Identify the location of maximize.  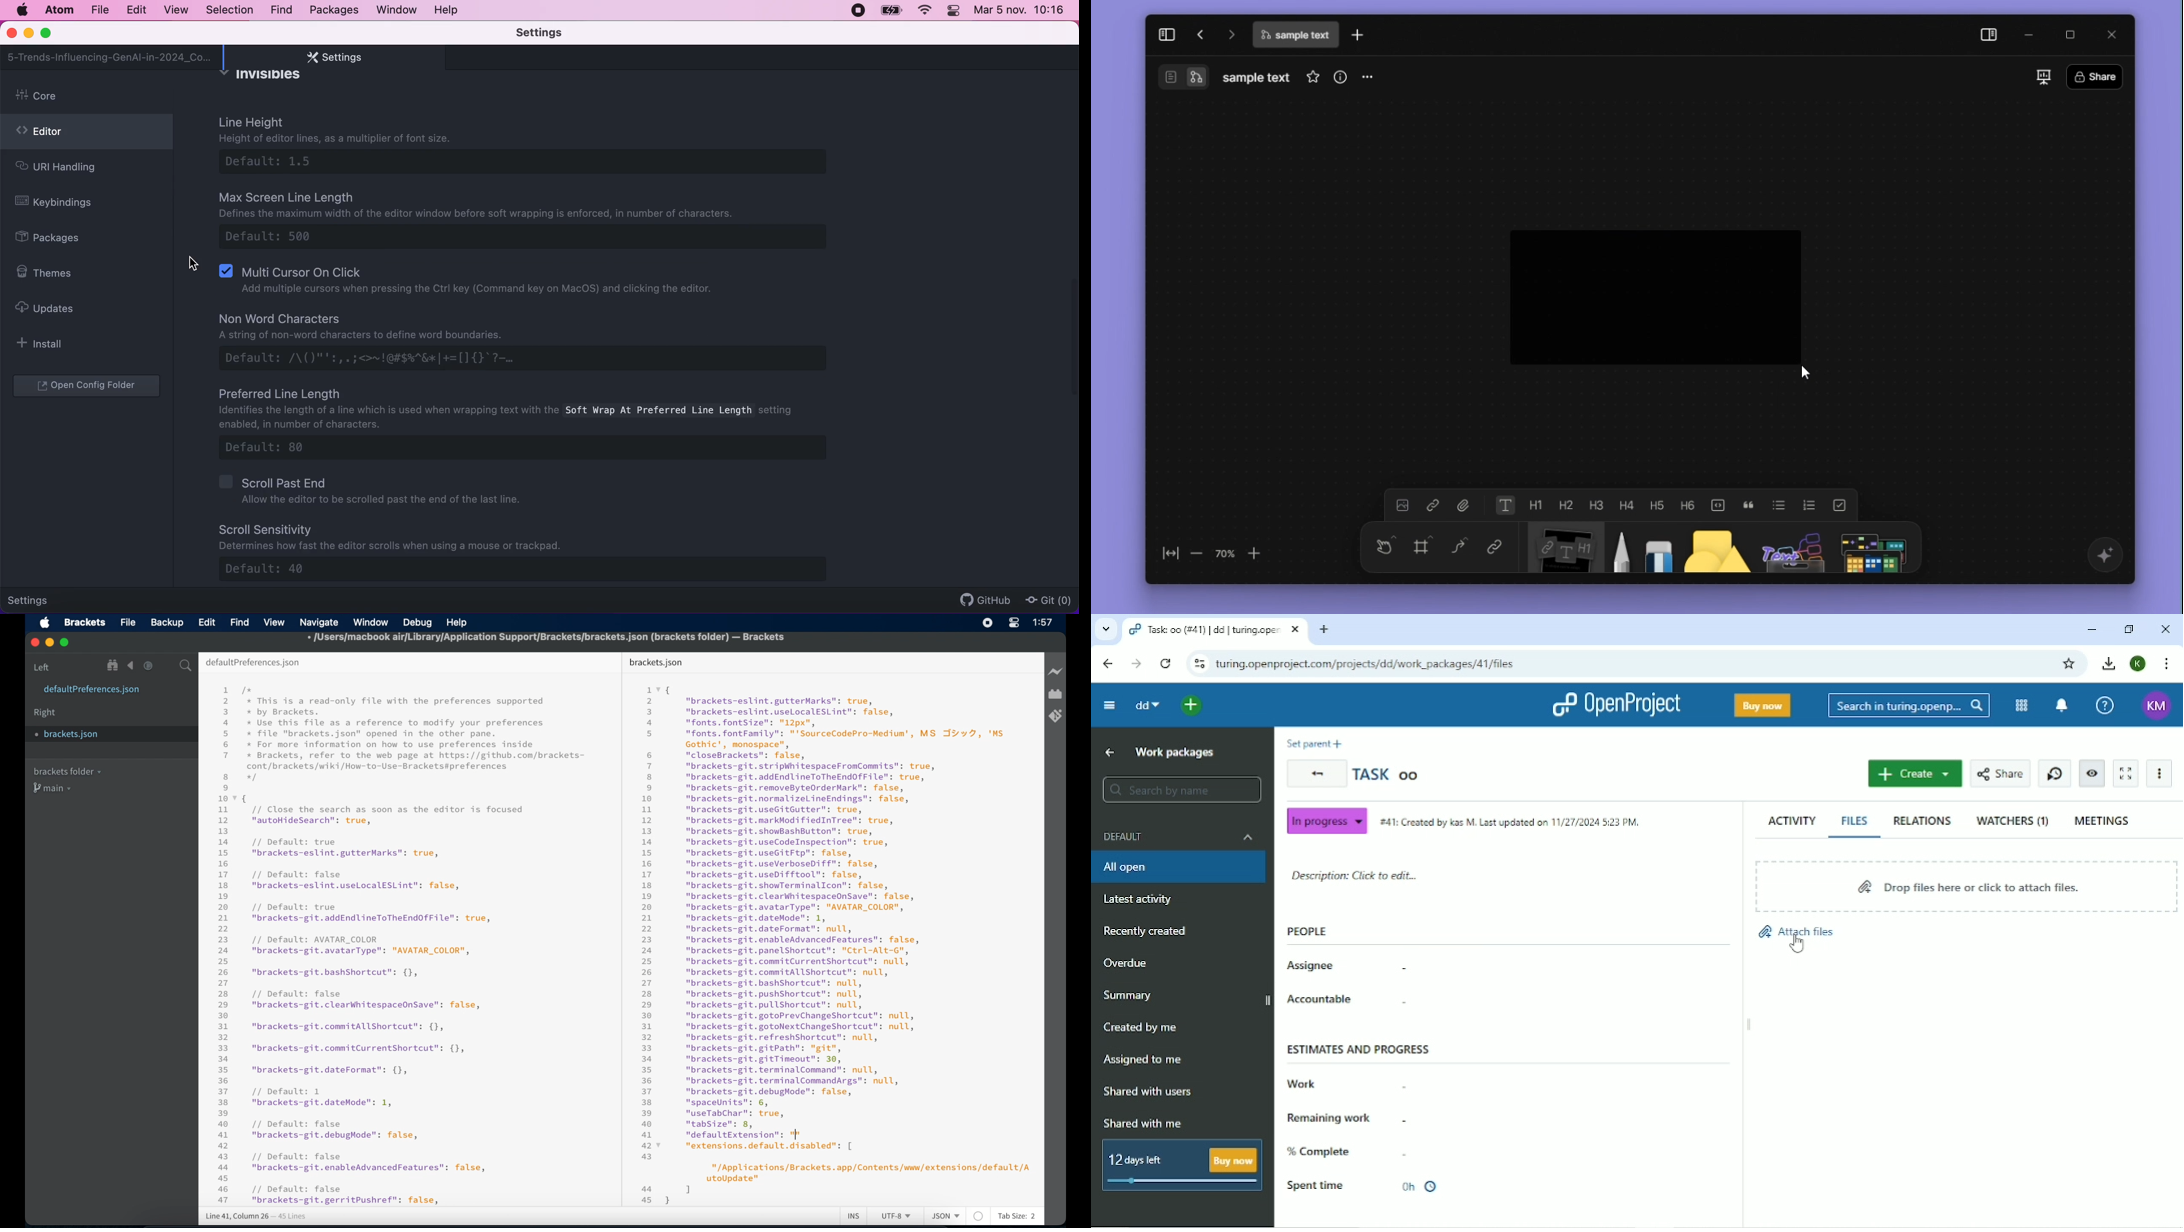
(65, 643).